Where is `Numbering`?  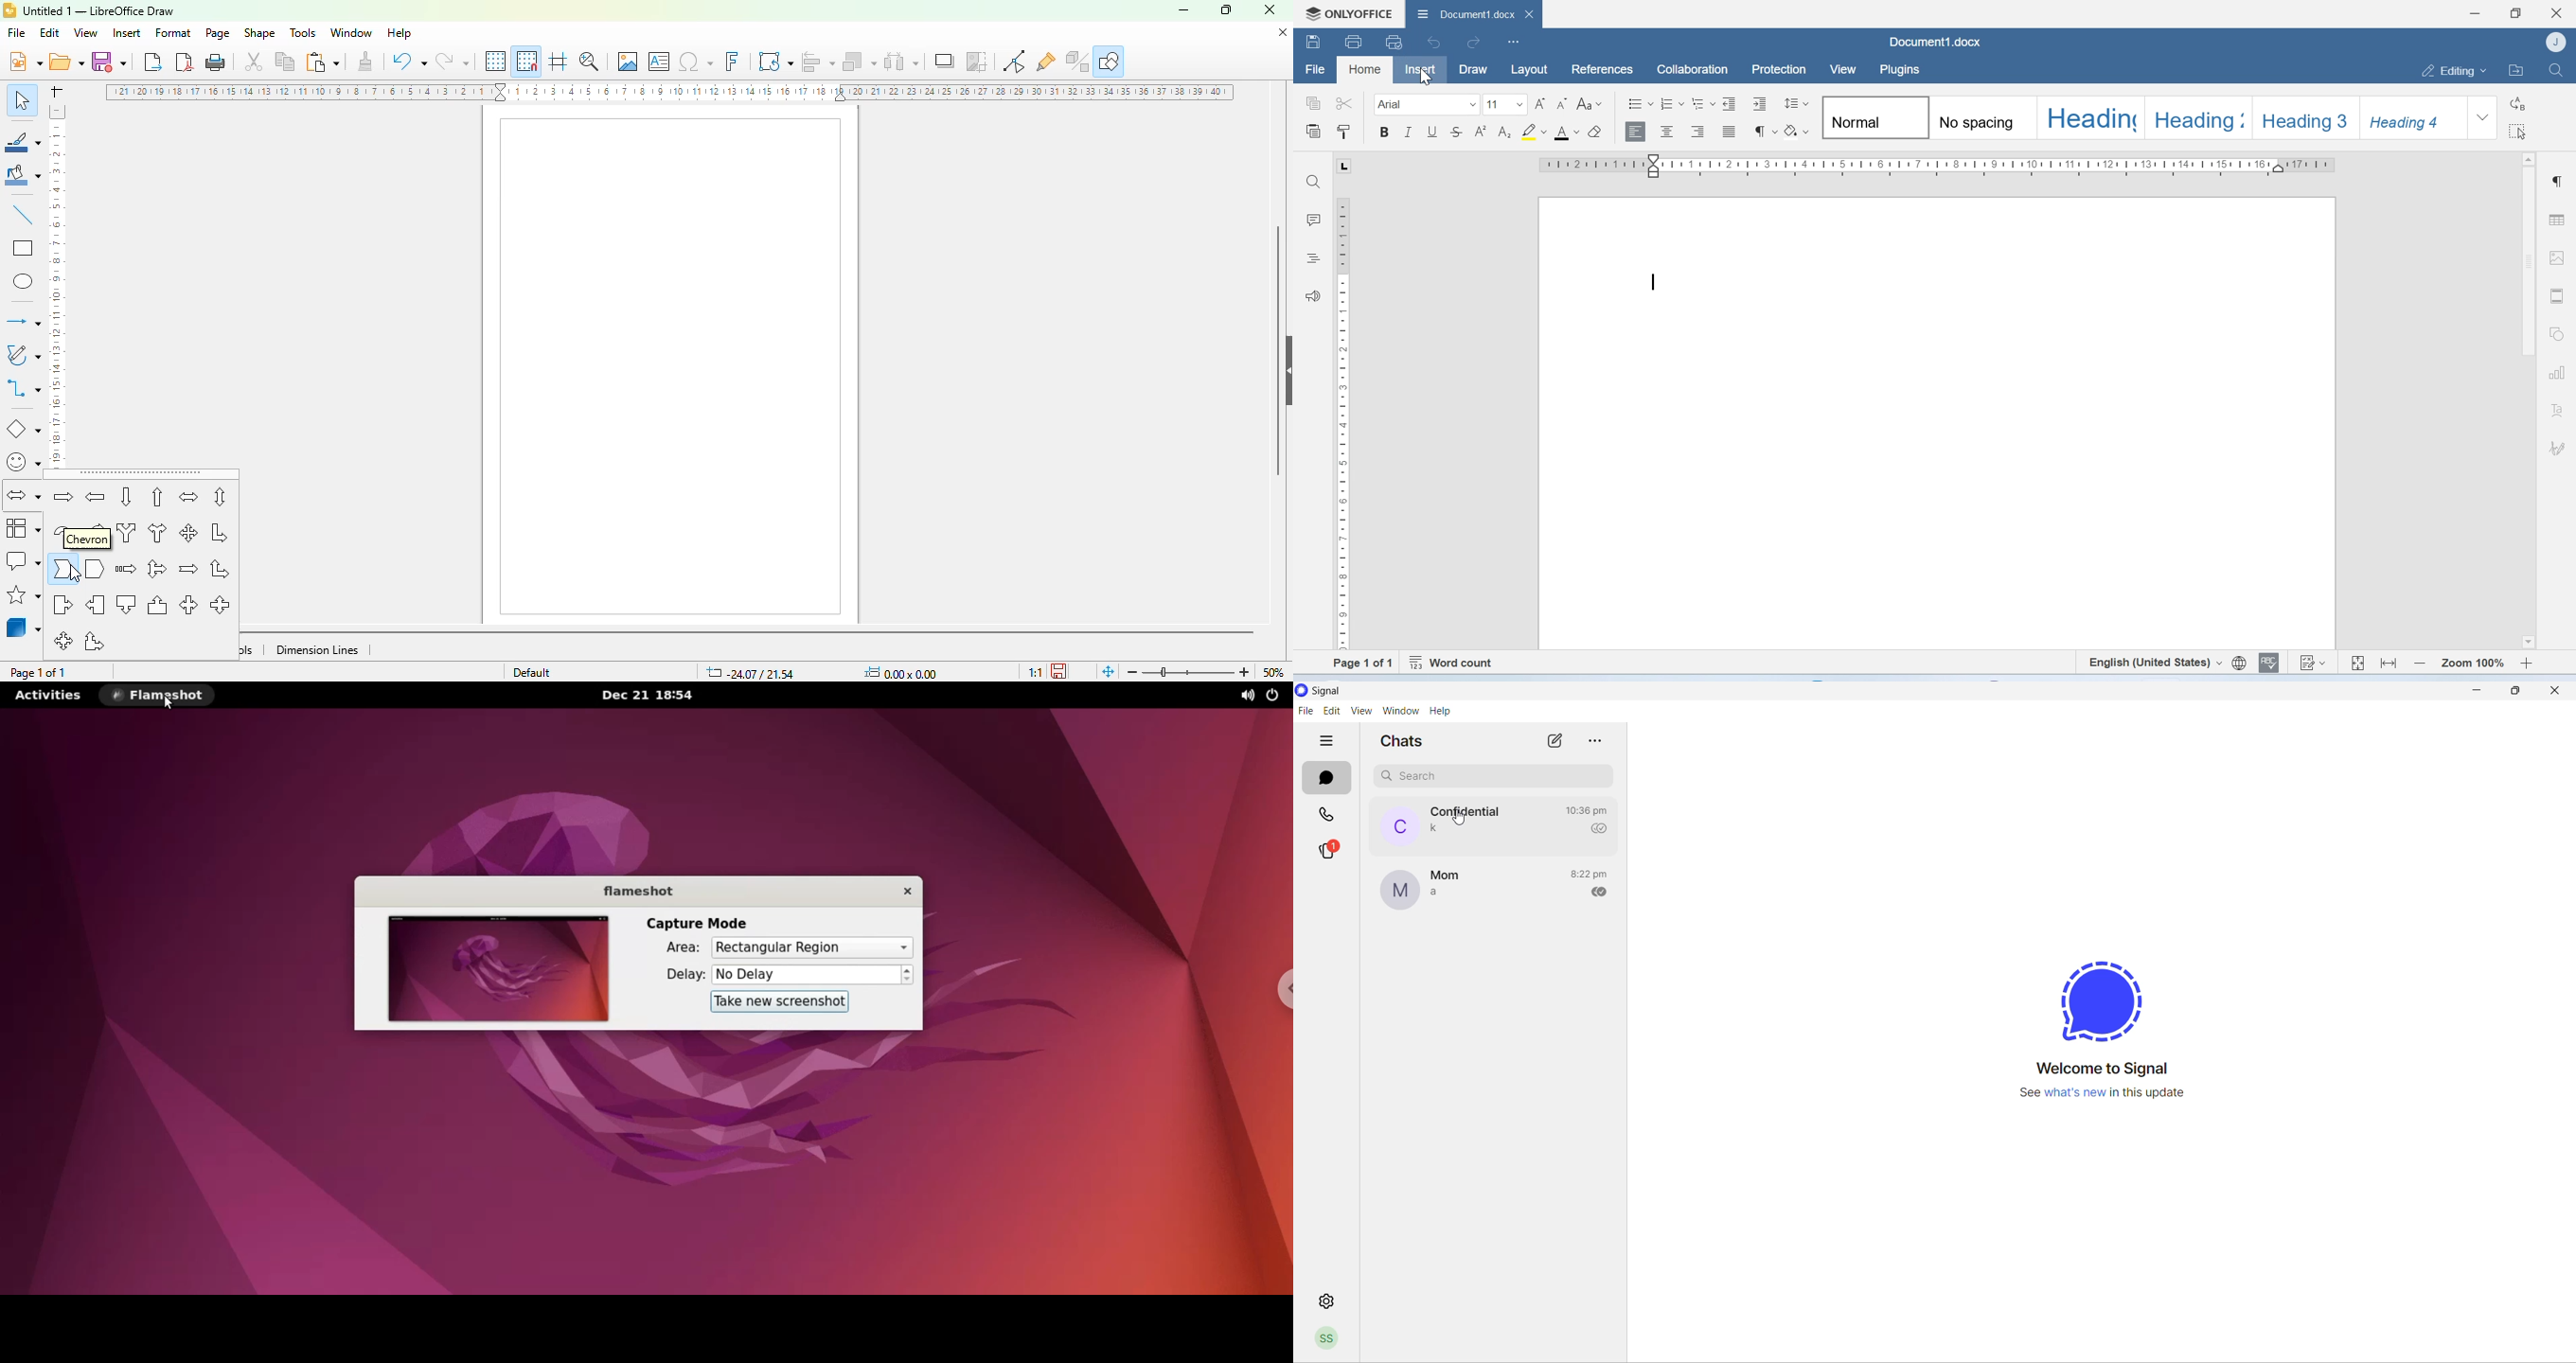
Numbering is located at coordinates (1672, 104).